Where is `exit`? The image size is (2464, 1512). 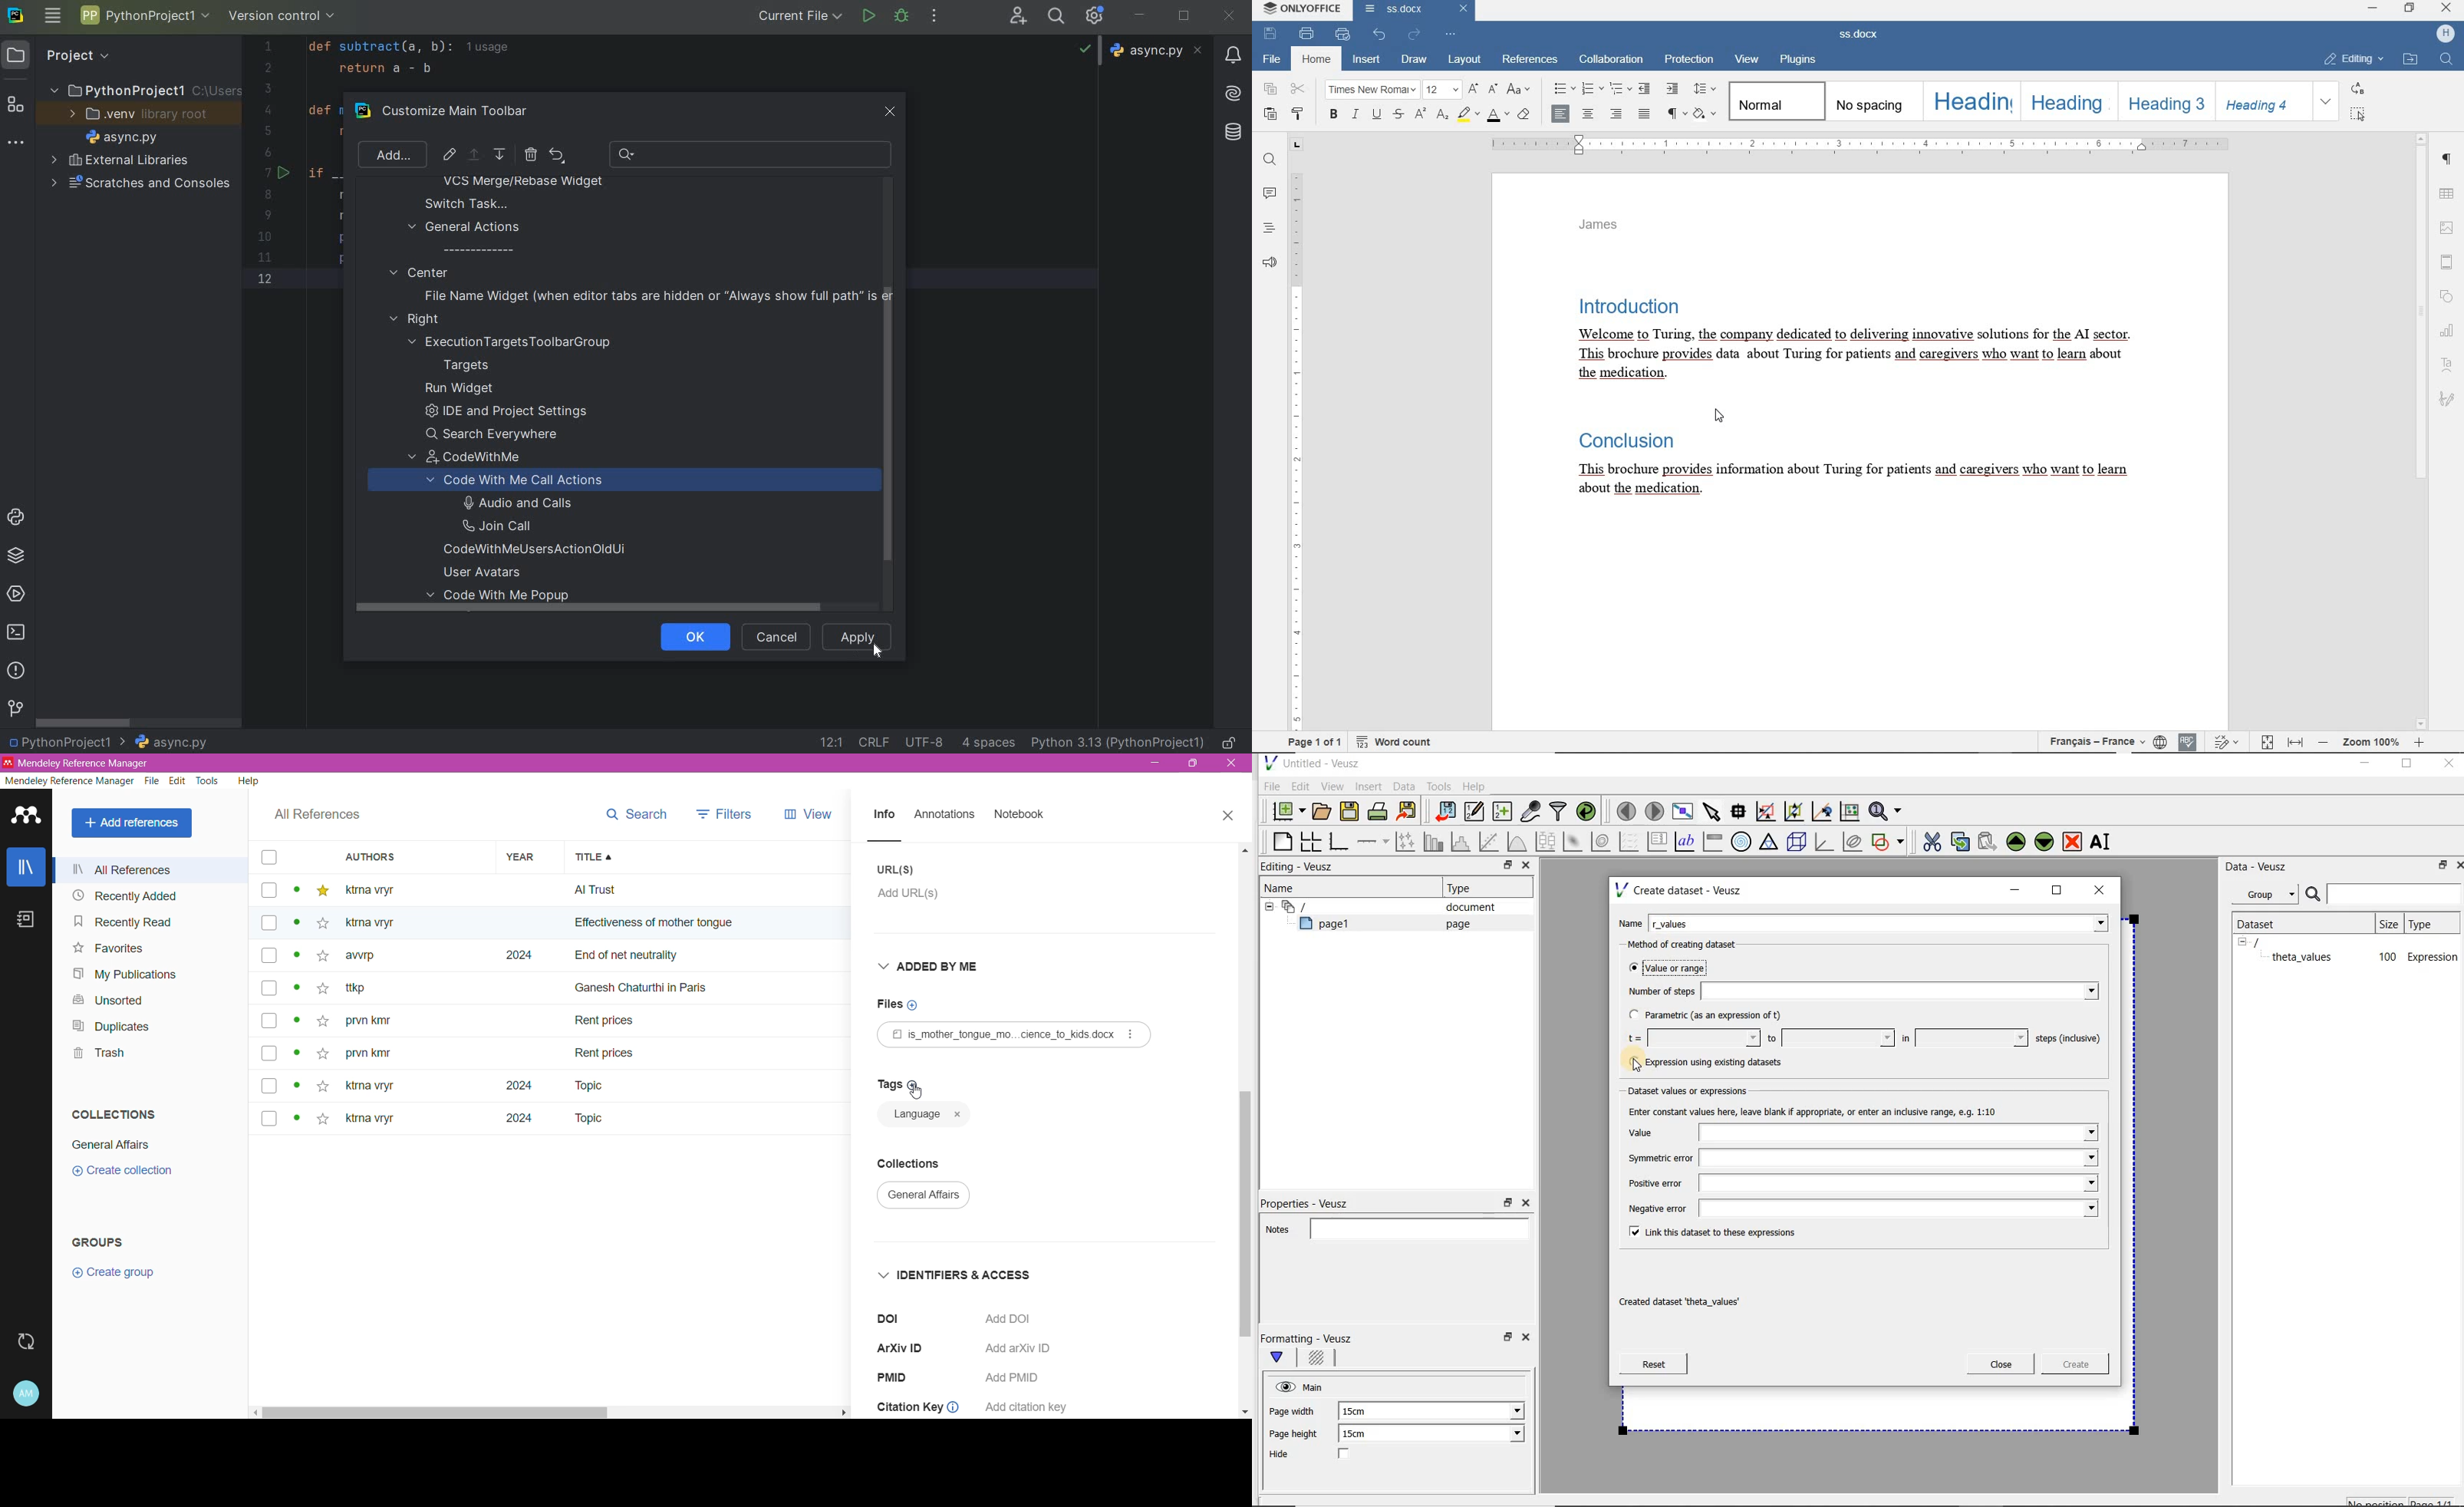 exit is located at coordinates (1234, 767).